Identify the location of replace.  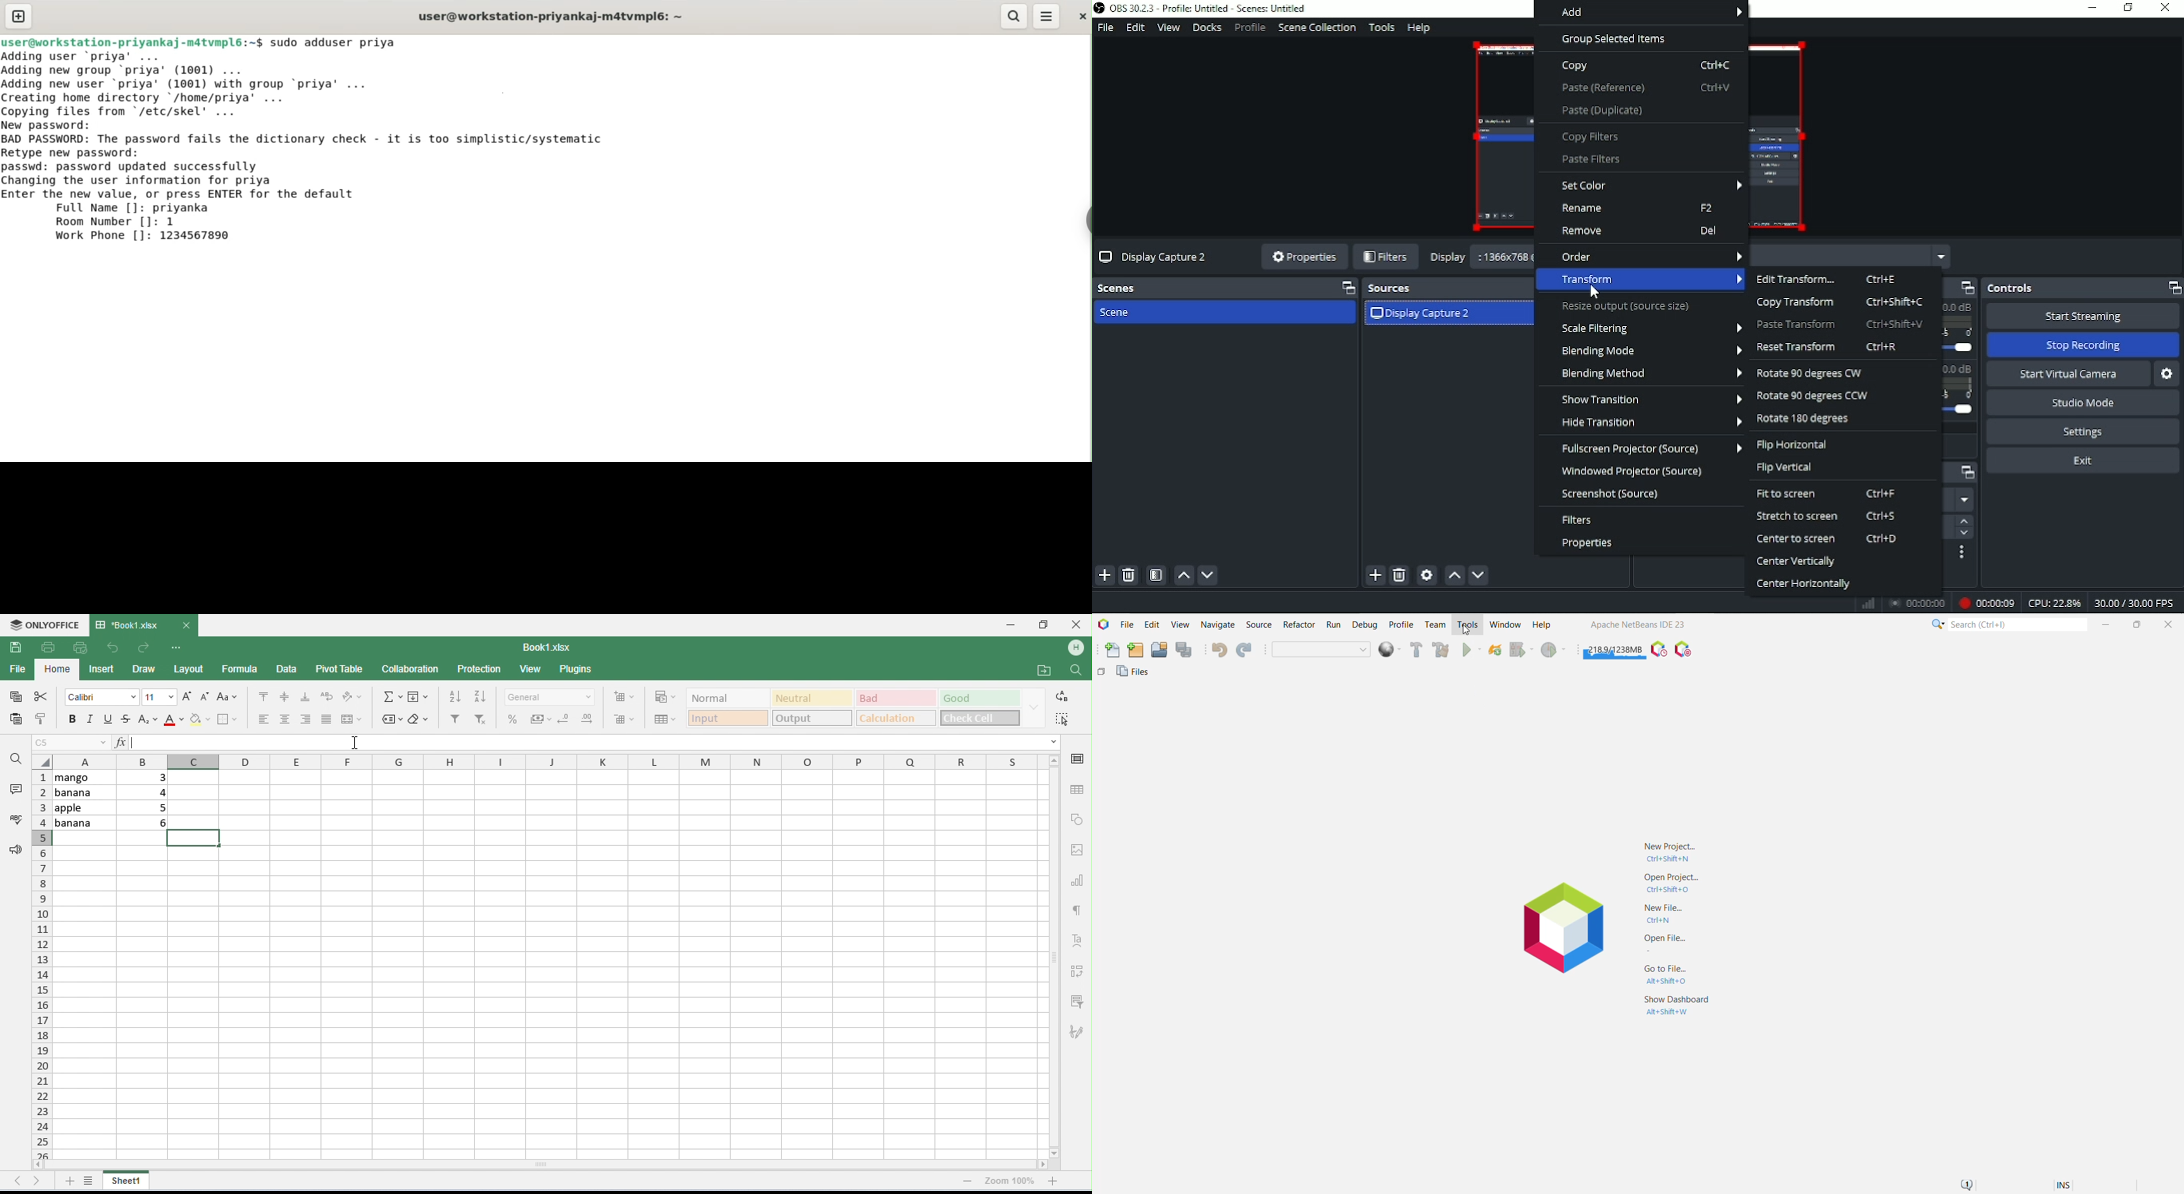
(1060, 696).